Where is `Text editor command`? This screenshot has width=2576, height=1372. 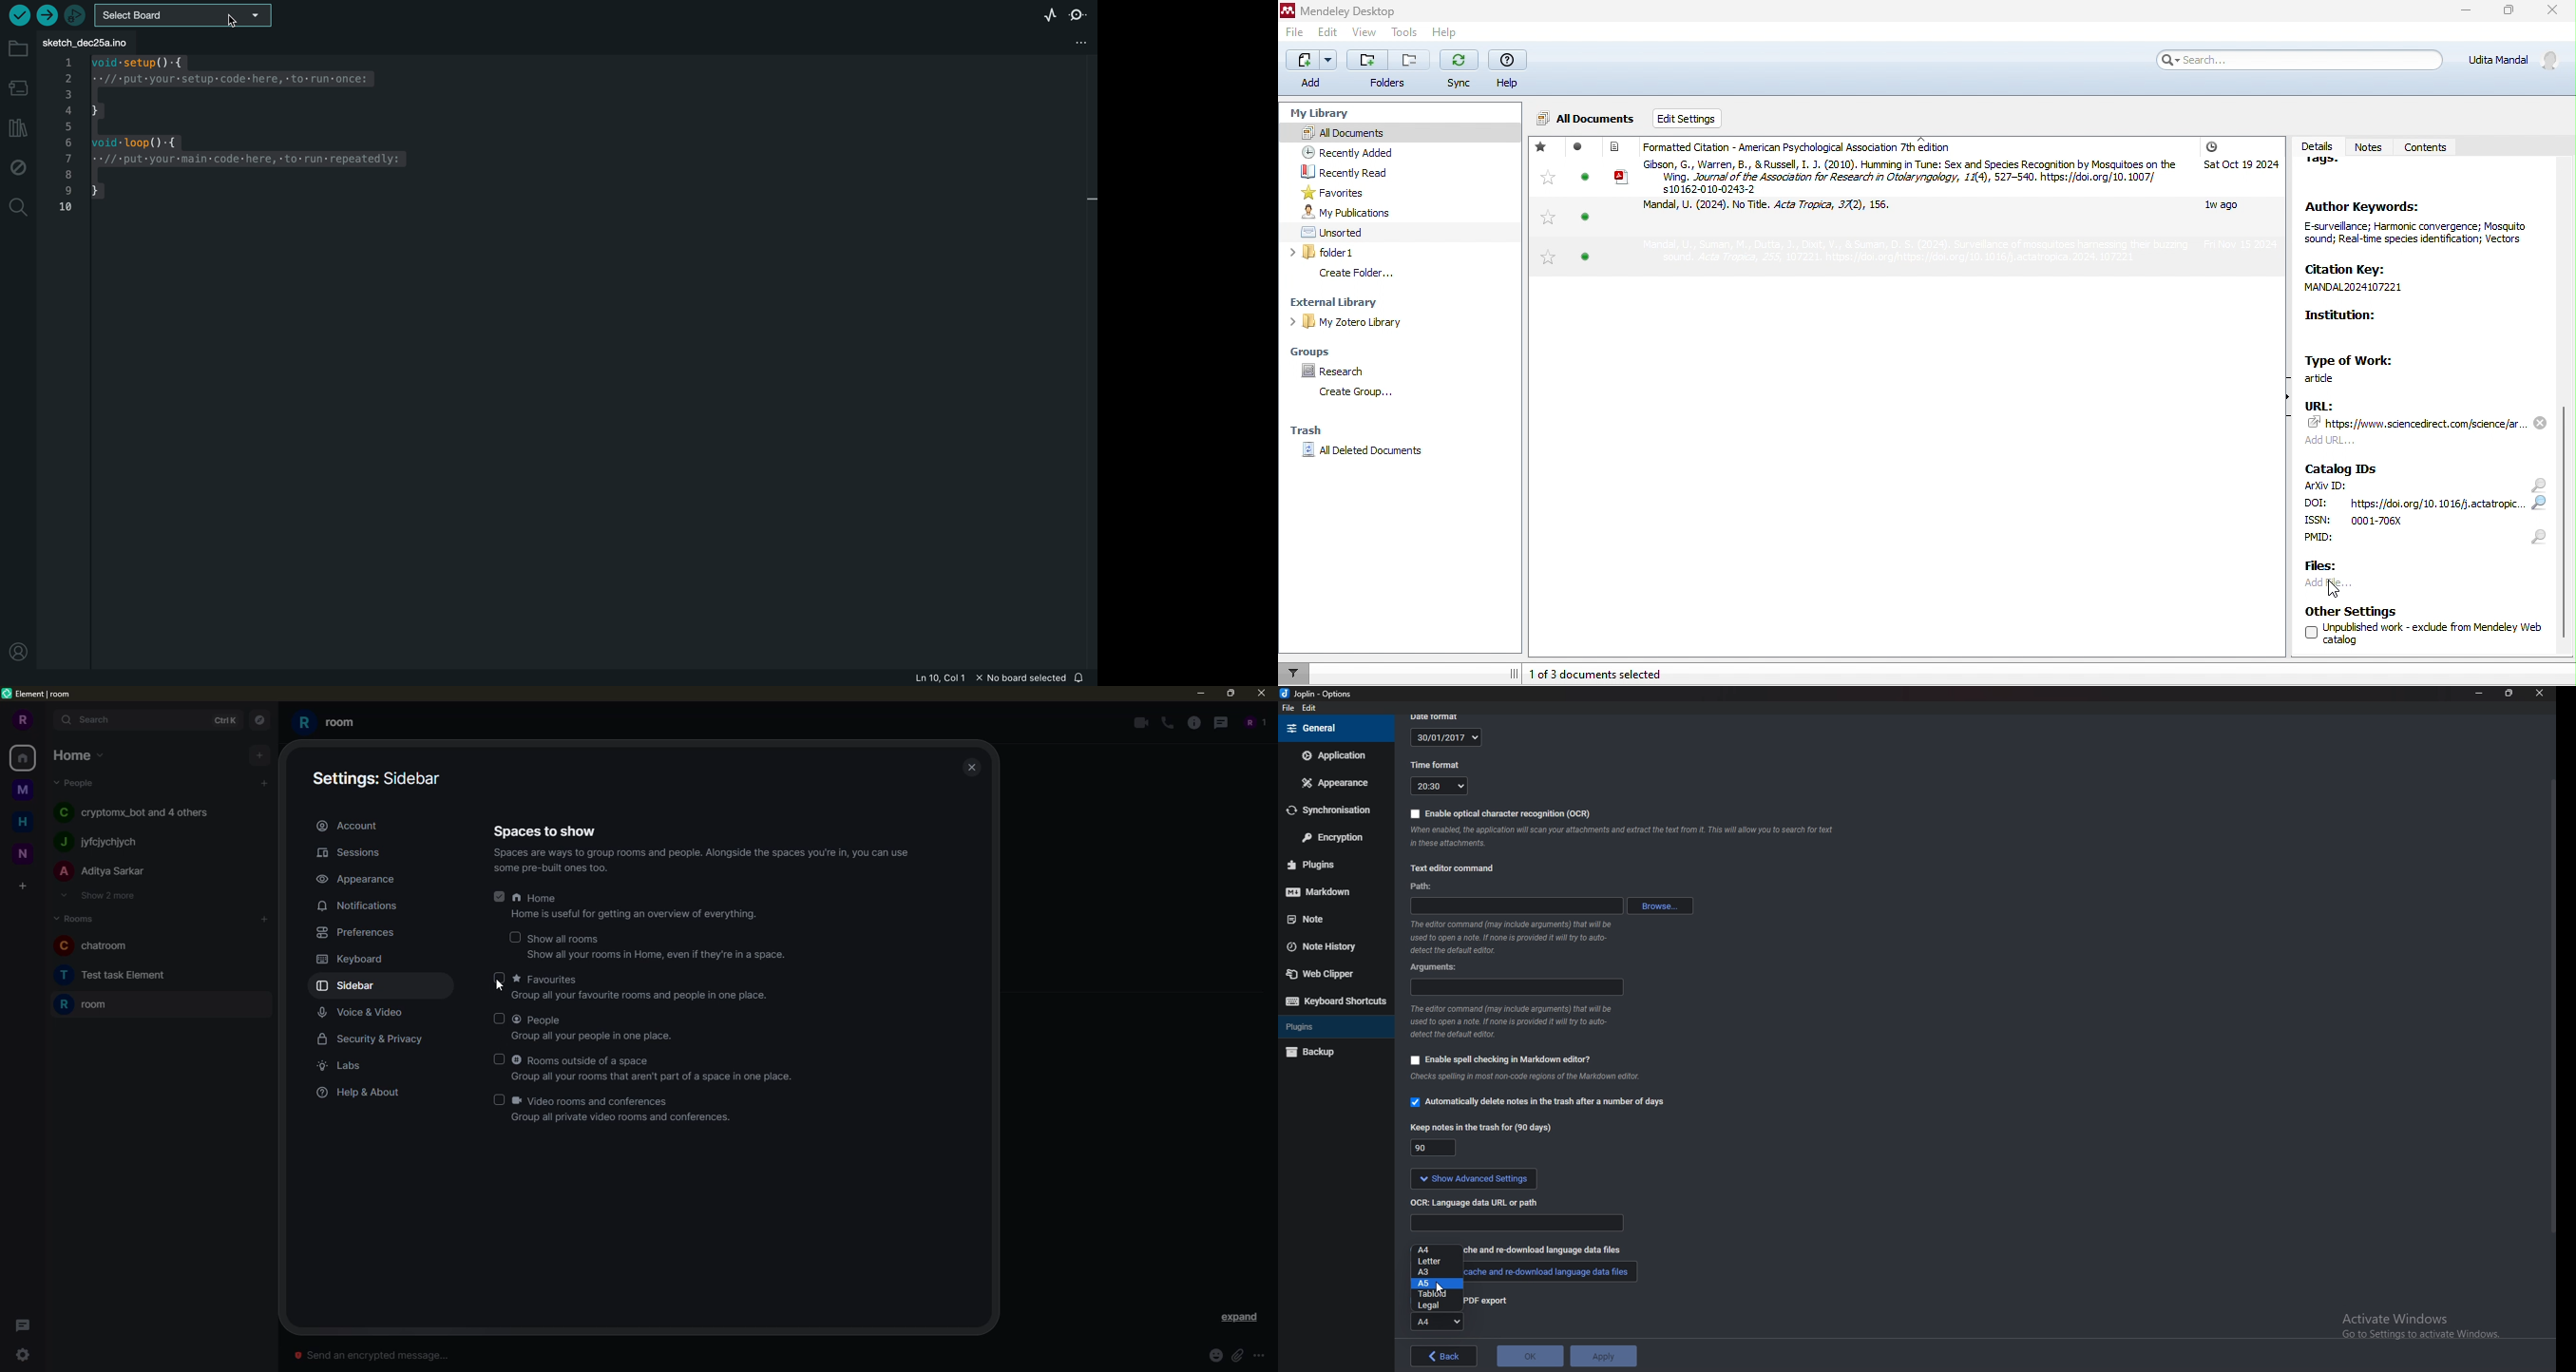 Text editor command is located at coordinates (1455, 868).